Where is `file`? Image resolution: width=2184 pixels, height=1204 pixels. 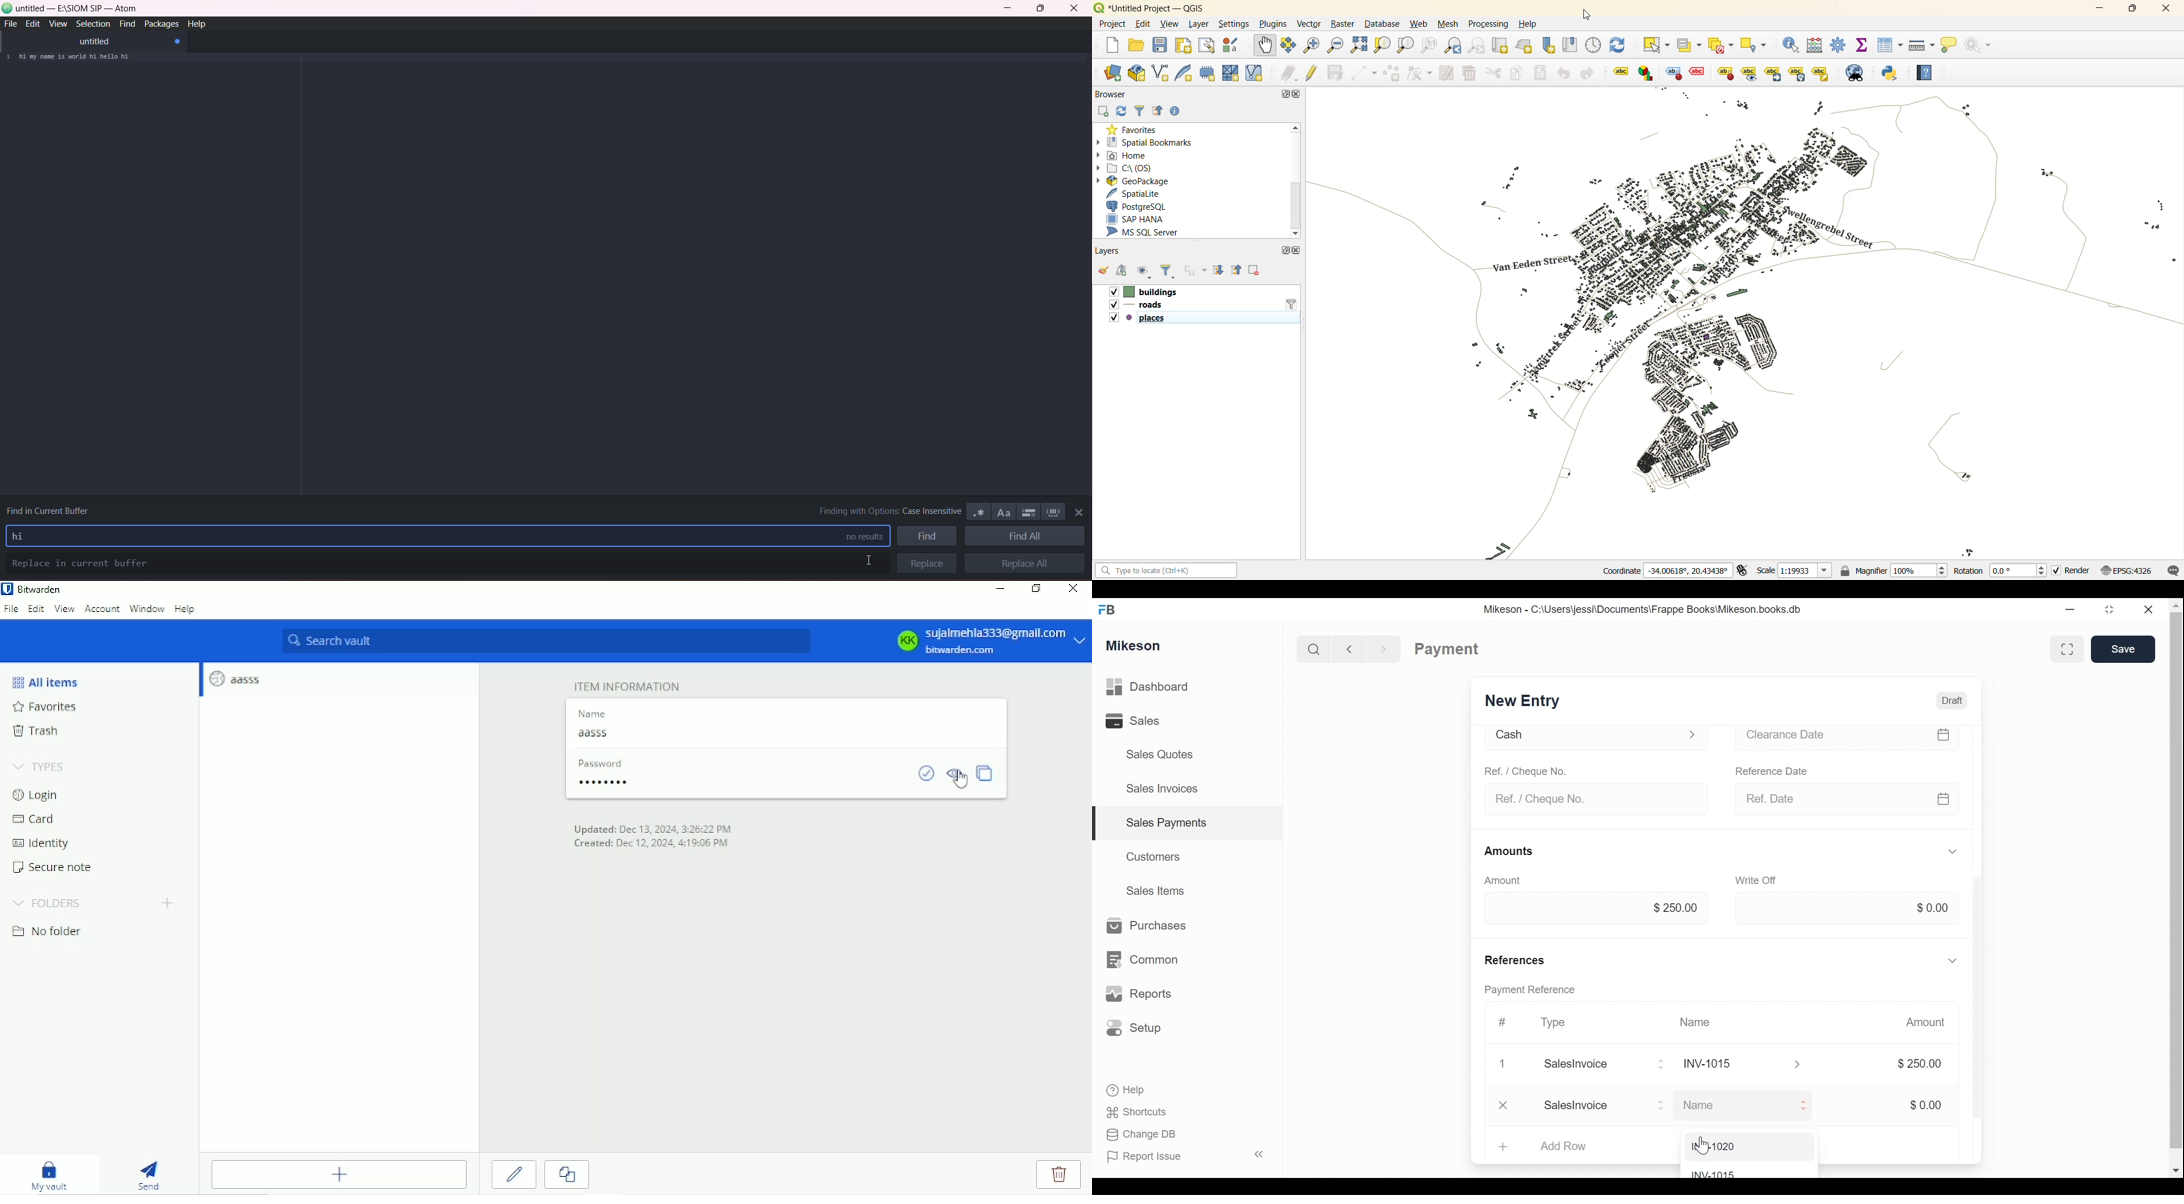 file is located at coordinates (12, 24).